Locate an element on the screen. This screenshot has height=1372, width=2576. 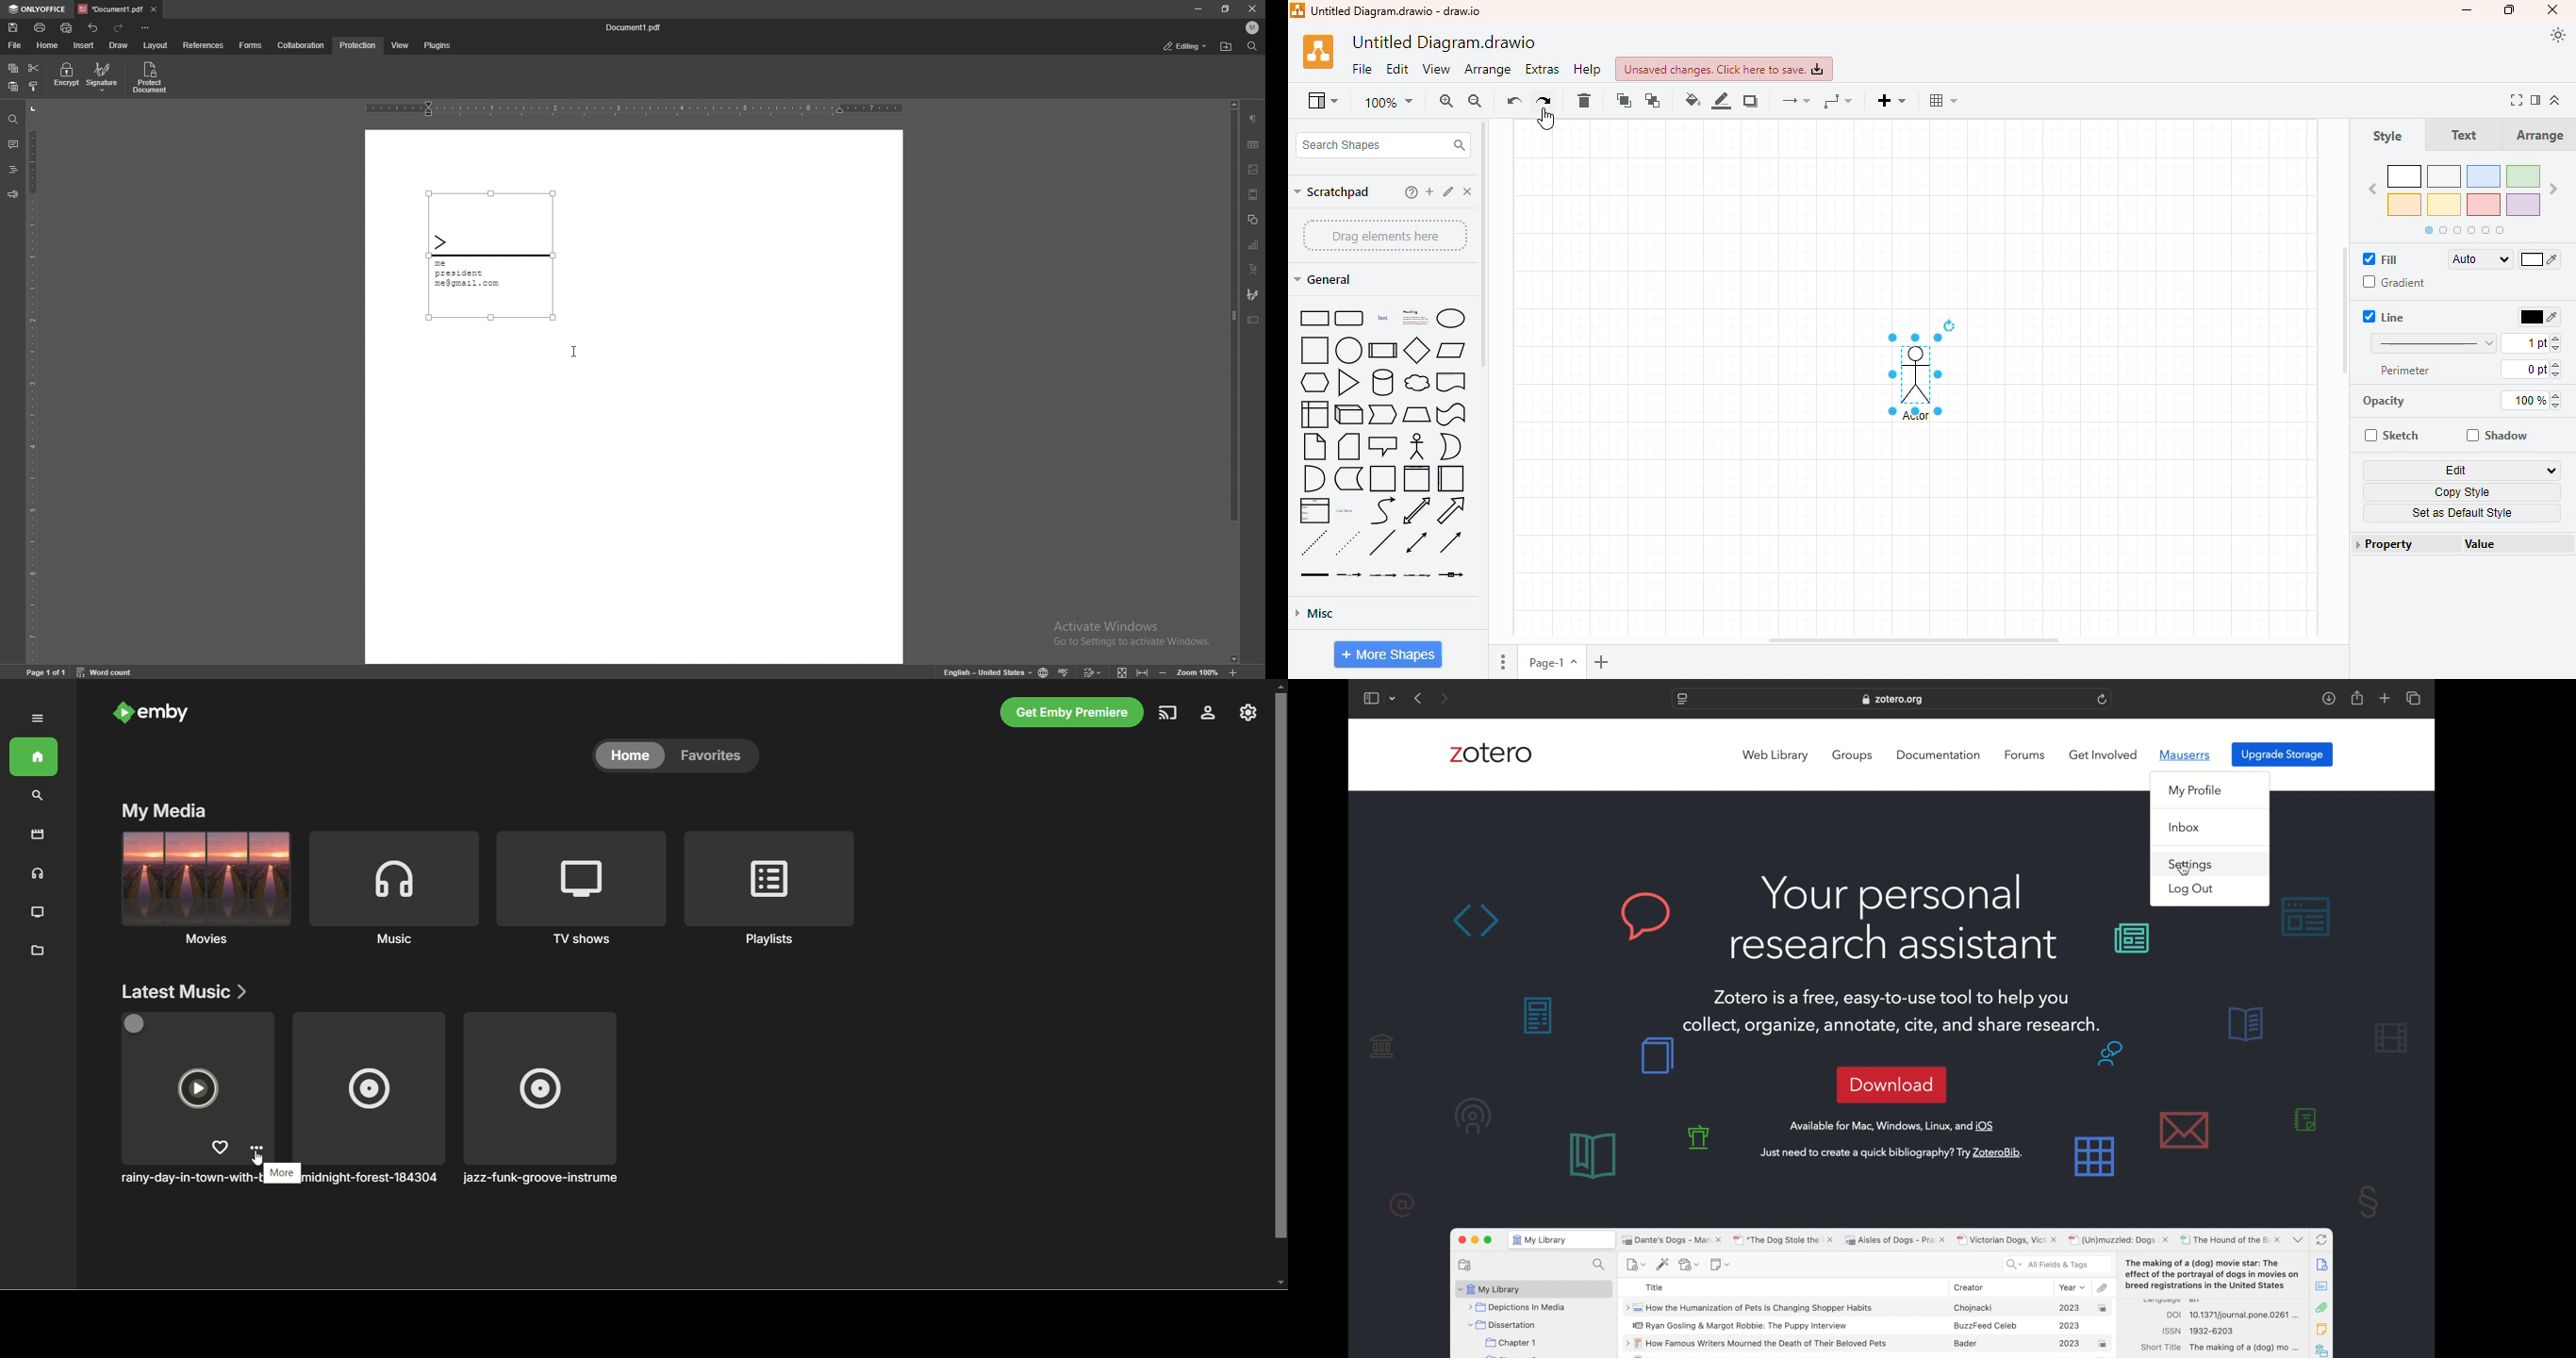
trapezoid is located at coordinates (1417, 415).